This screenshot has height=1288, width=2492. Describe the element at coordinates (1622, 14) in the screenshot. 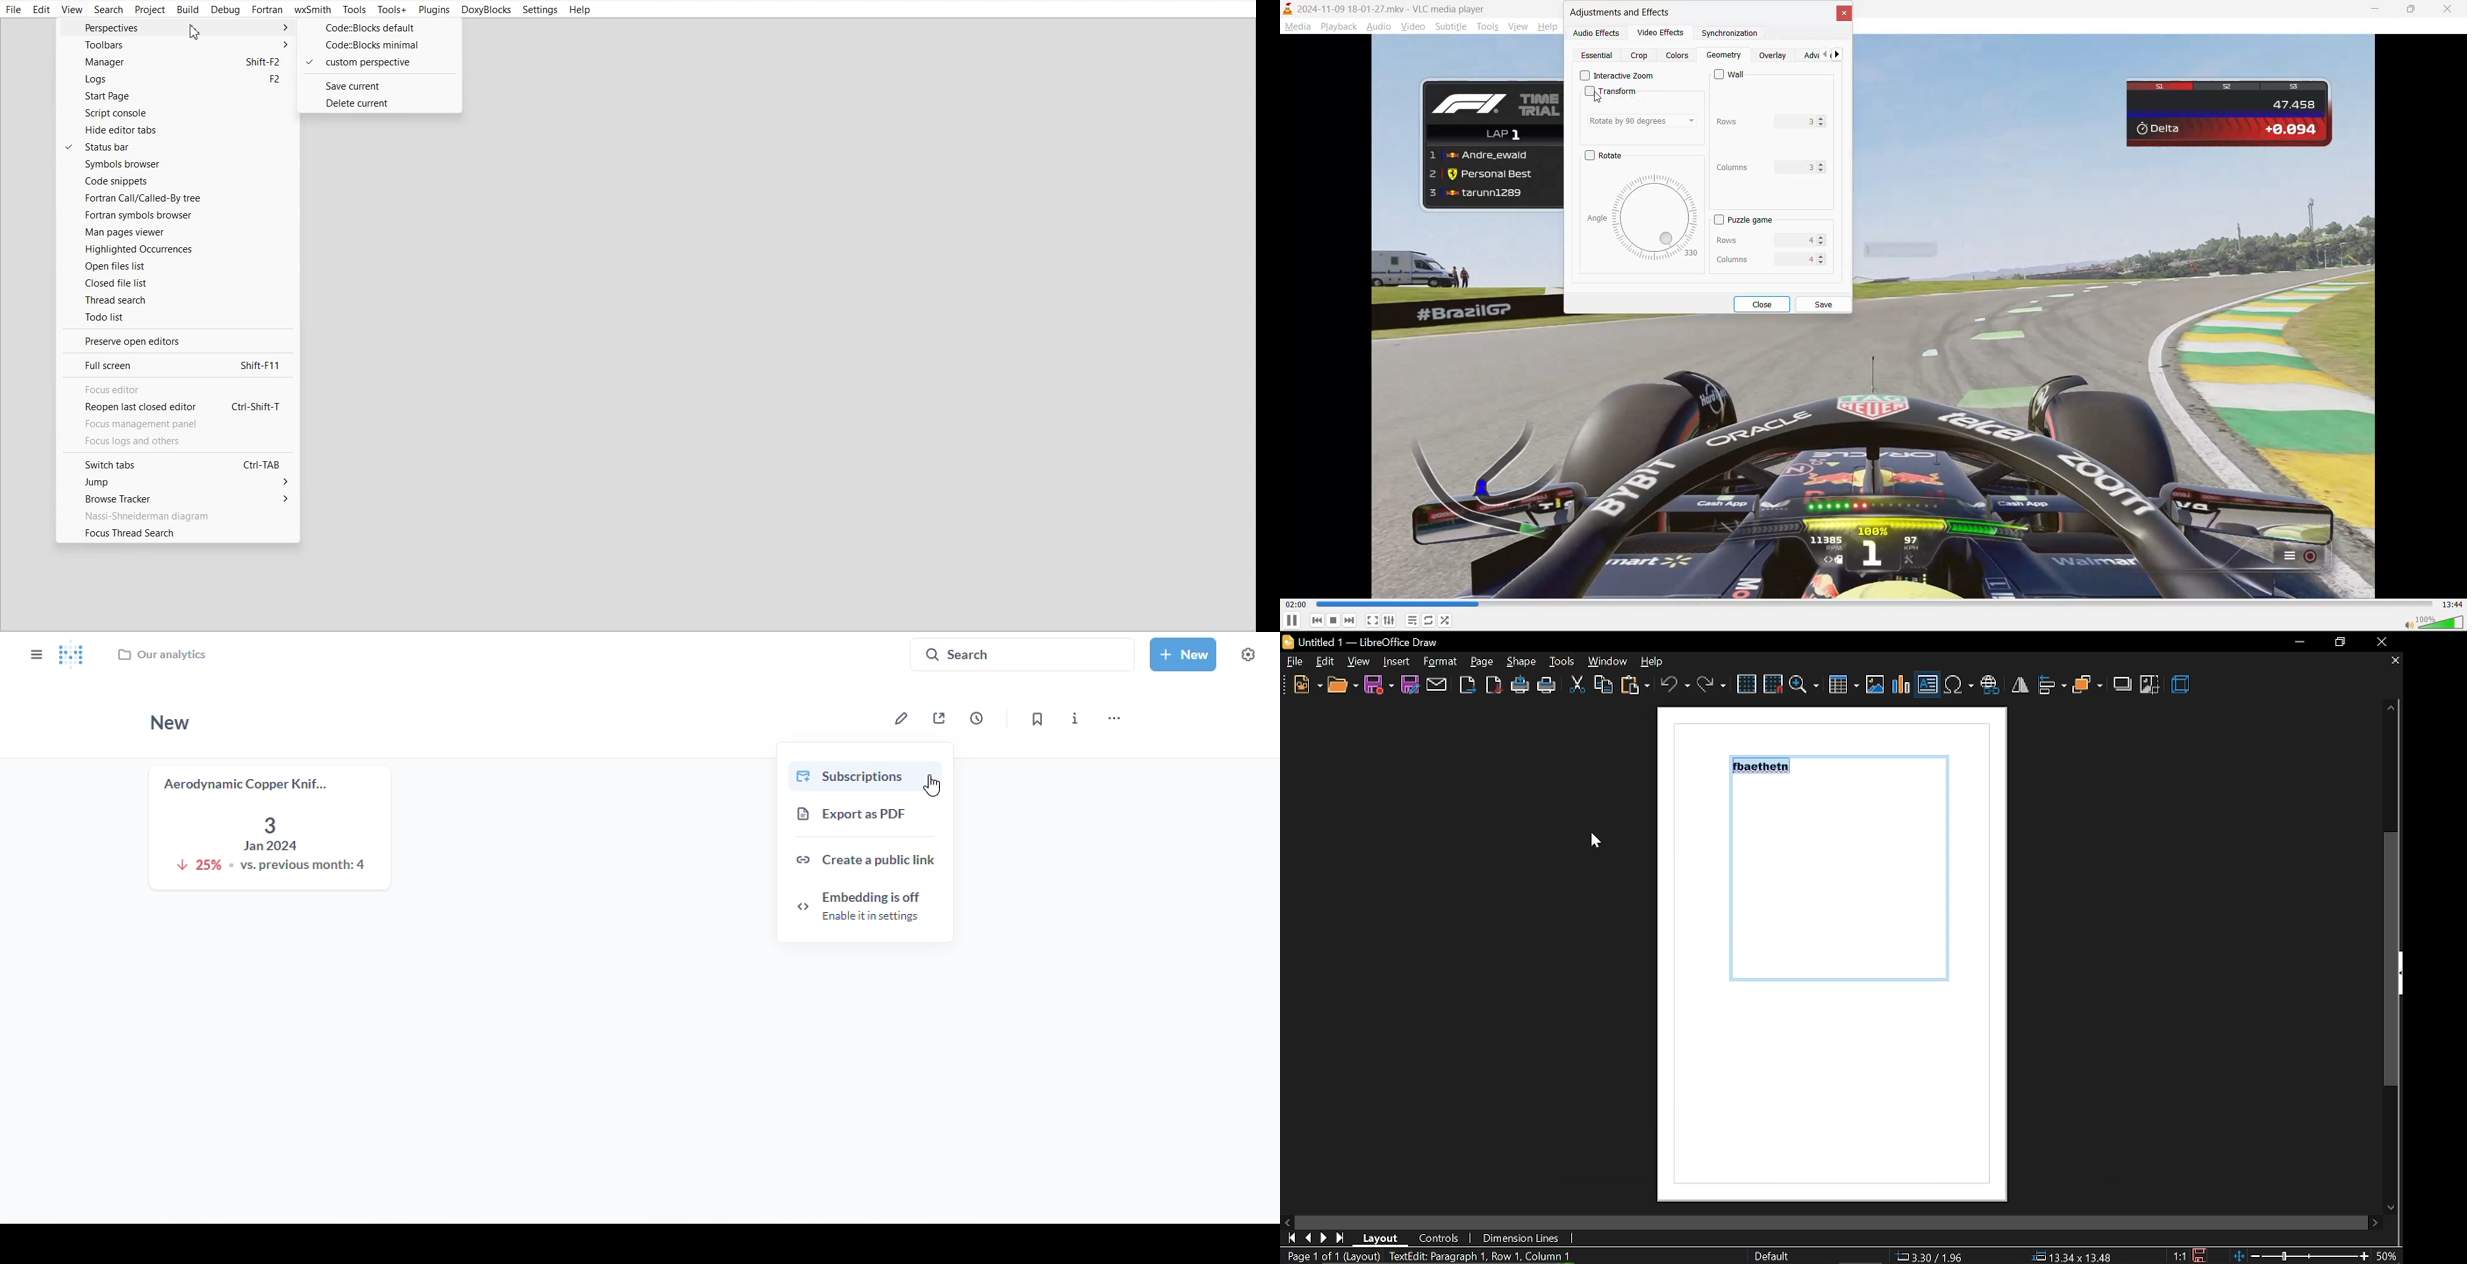

I see `adjustments and  effects` at that location.